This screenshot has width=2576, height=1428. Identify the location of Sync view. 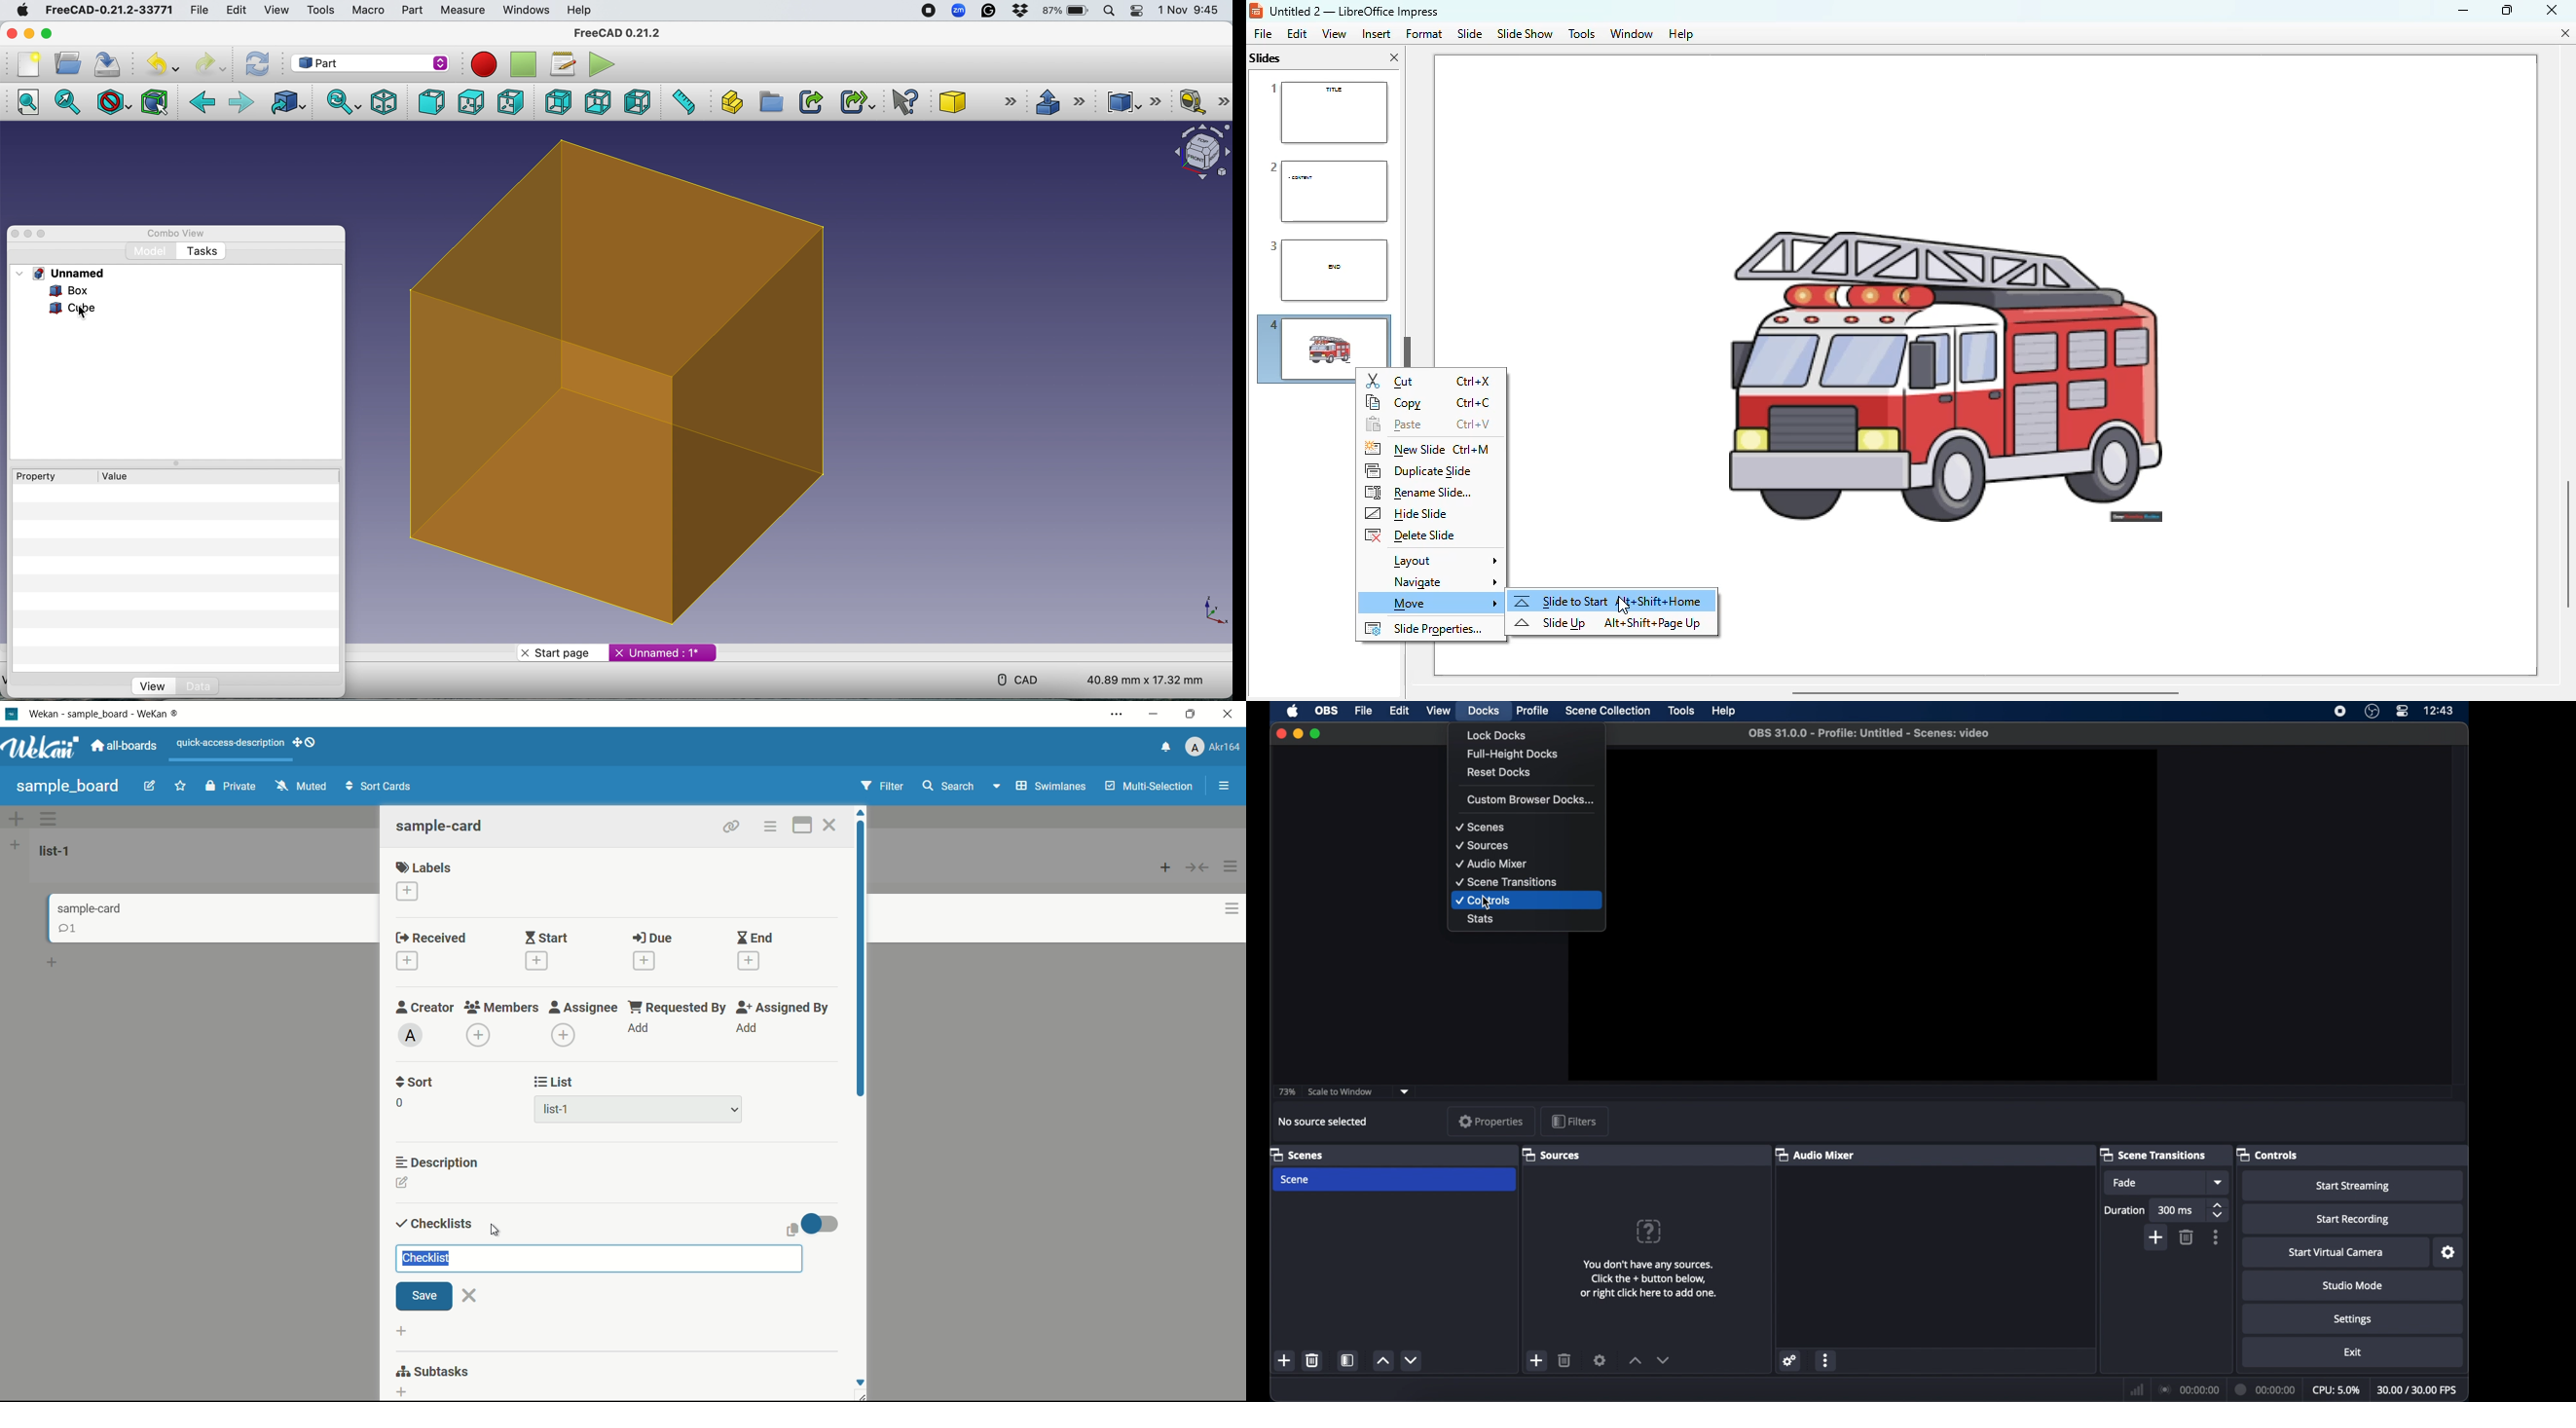
(340, 102).